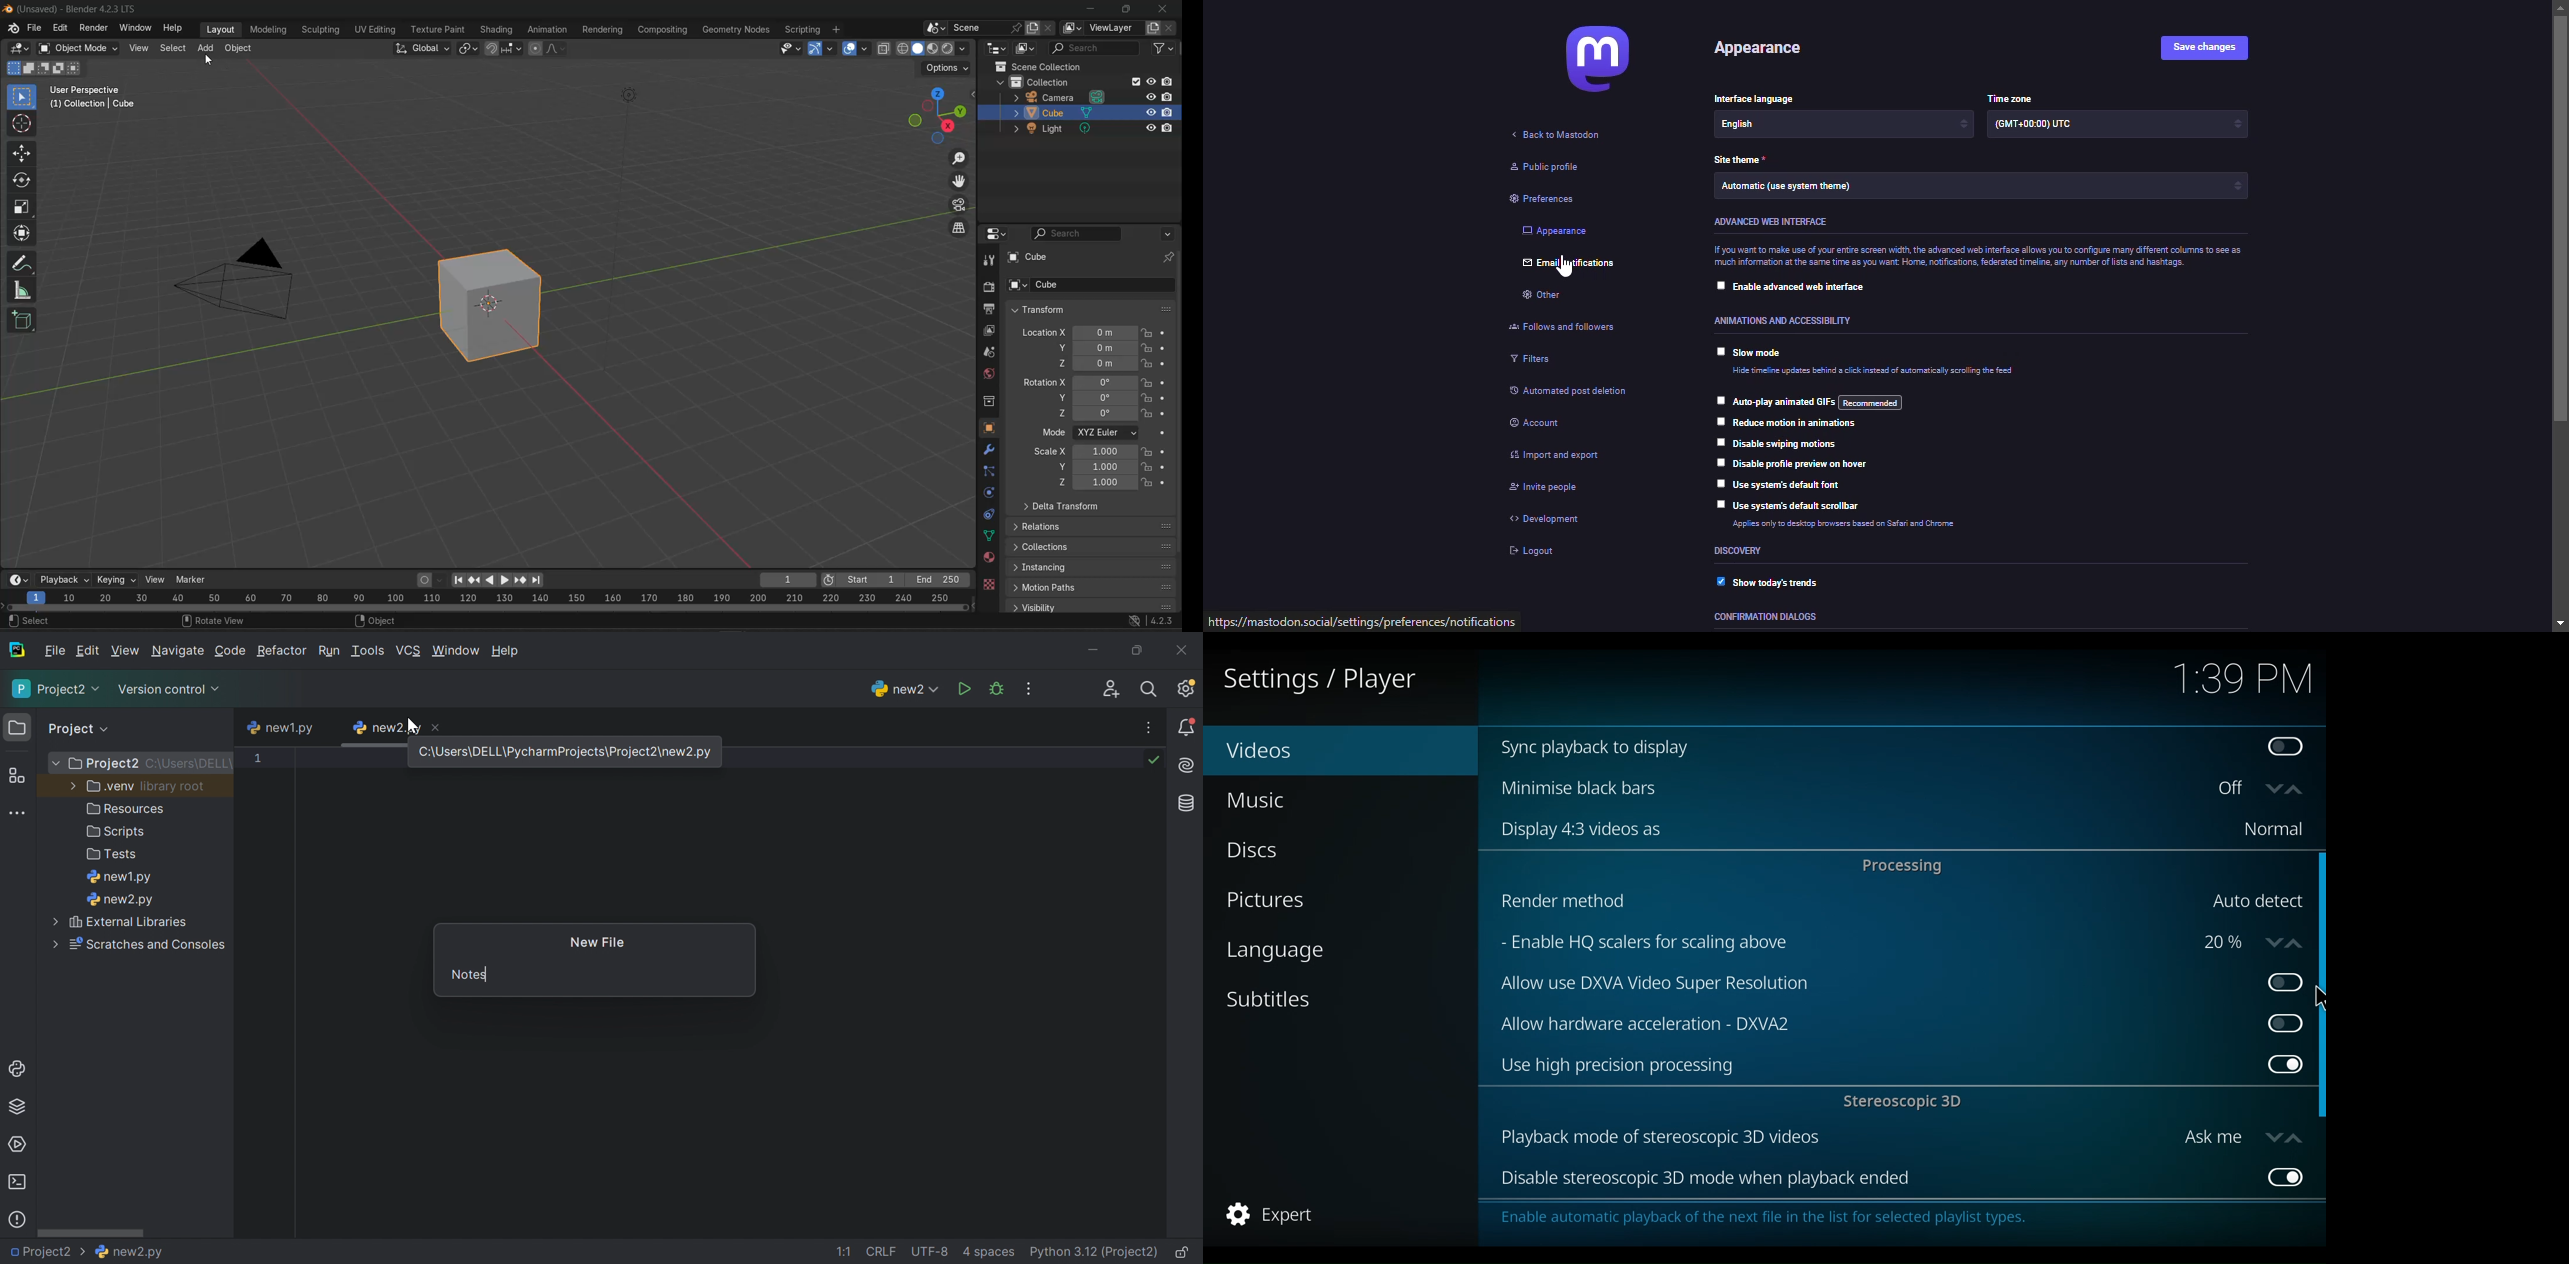  What do you see at coordinates (2013, 97) in the screenshot?
I see `time zone` at bounding box center [2013, 97].